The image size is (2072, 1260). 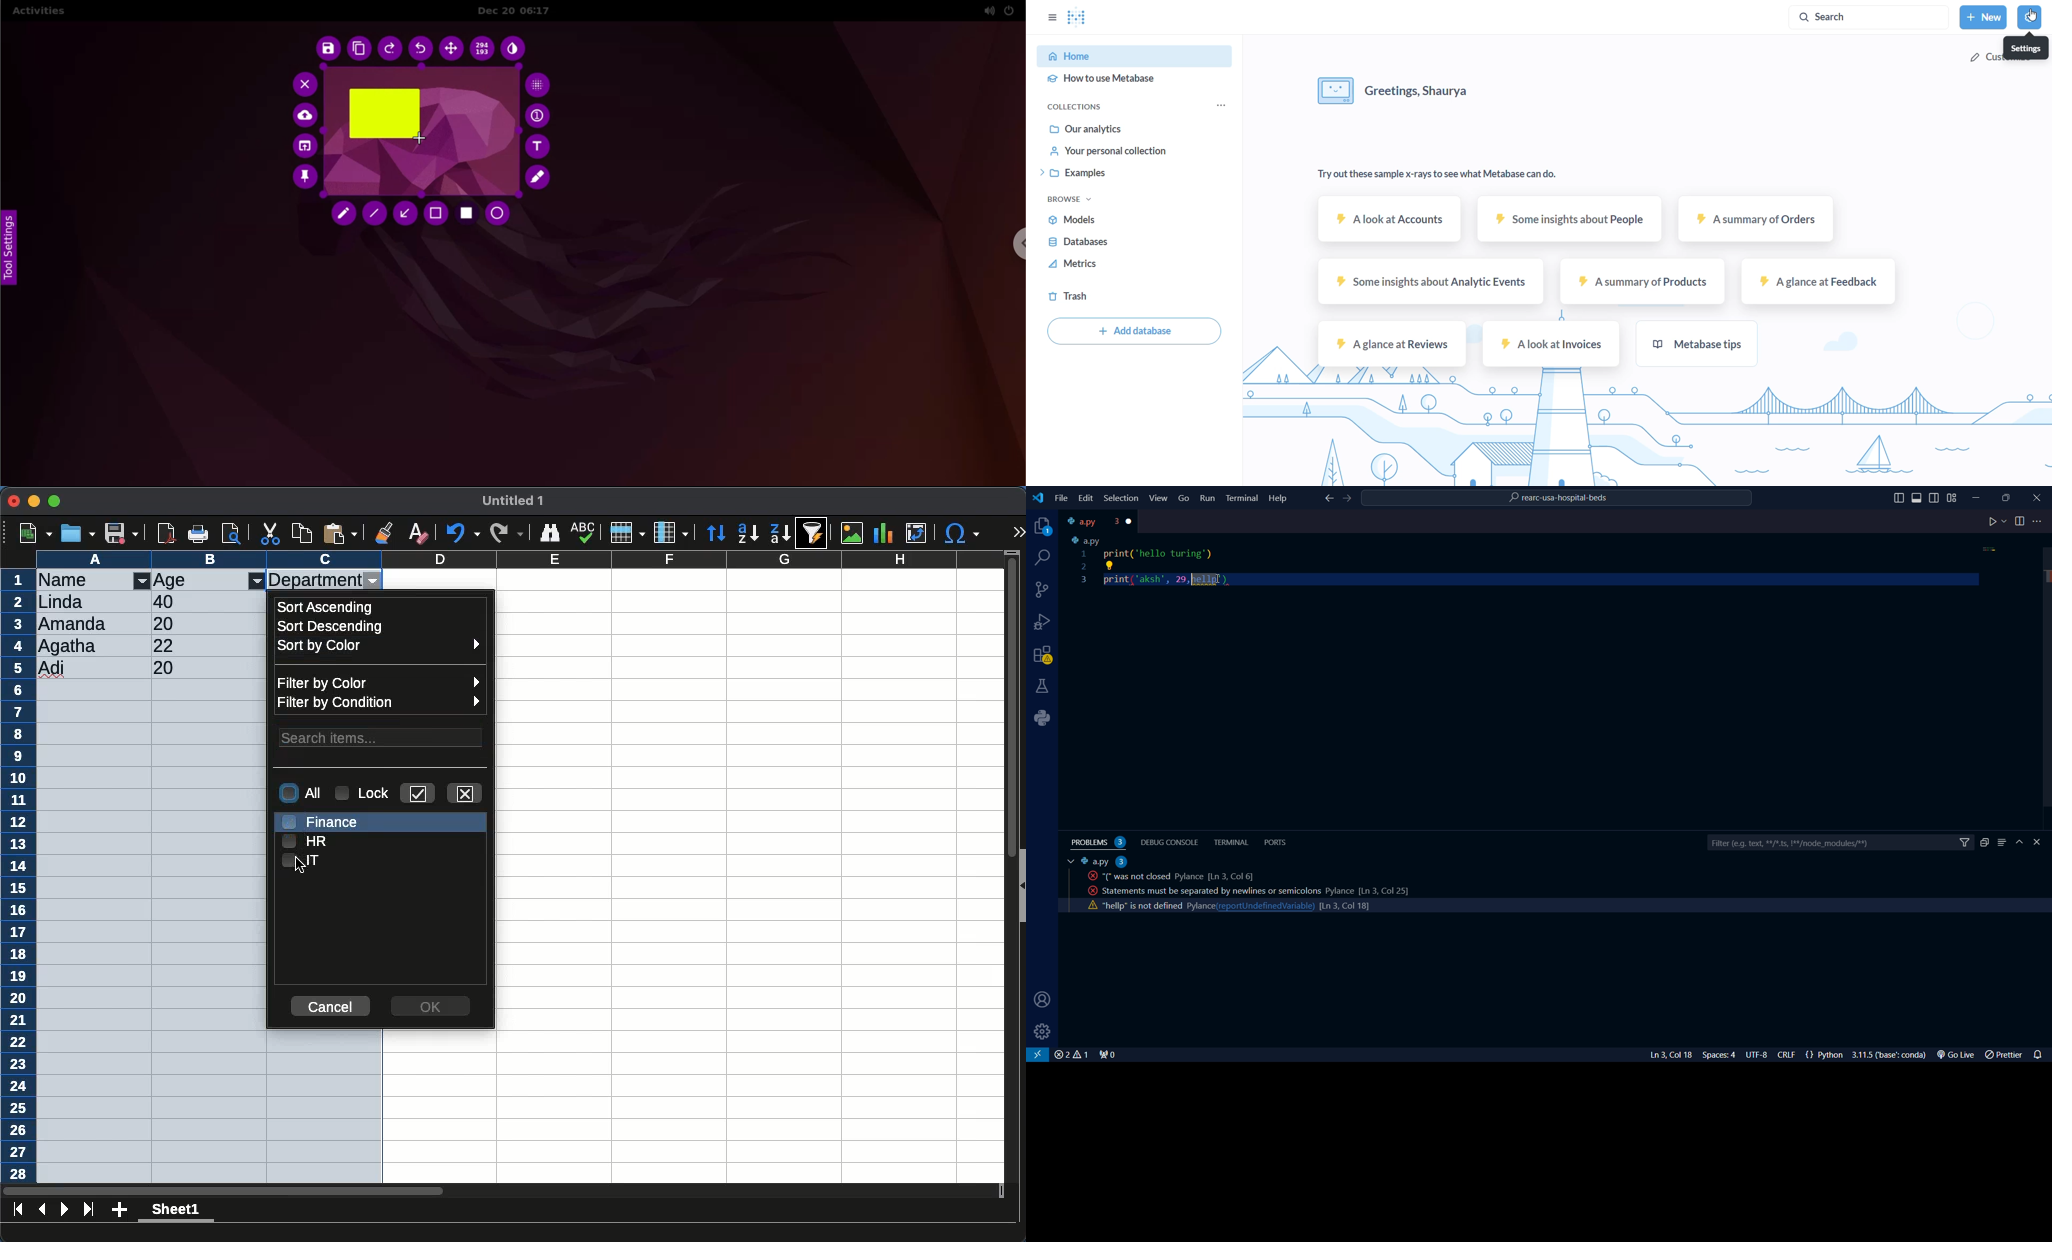 What do you see at coordinates (816, 533) in the screenshot?
I see `sort` at bounding box center [816, 533].